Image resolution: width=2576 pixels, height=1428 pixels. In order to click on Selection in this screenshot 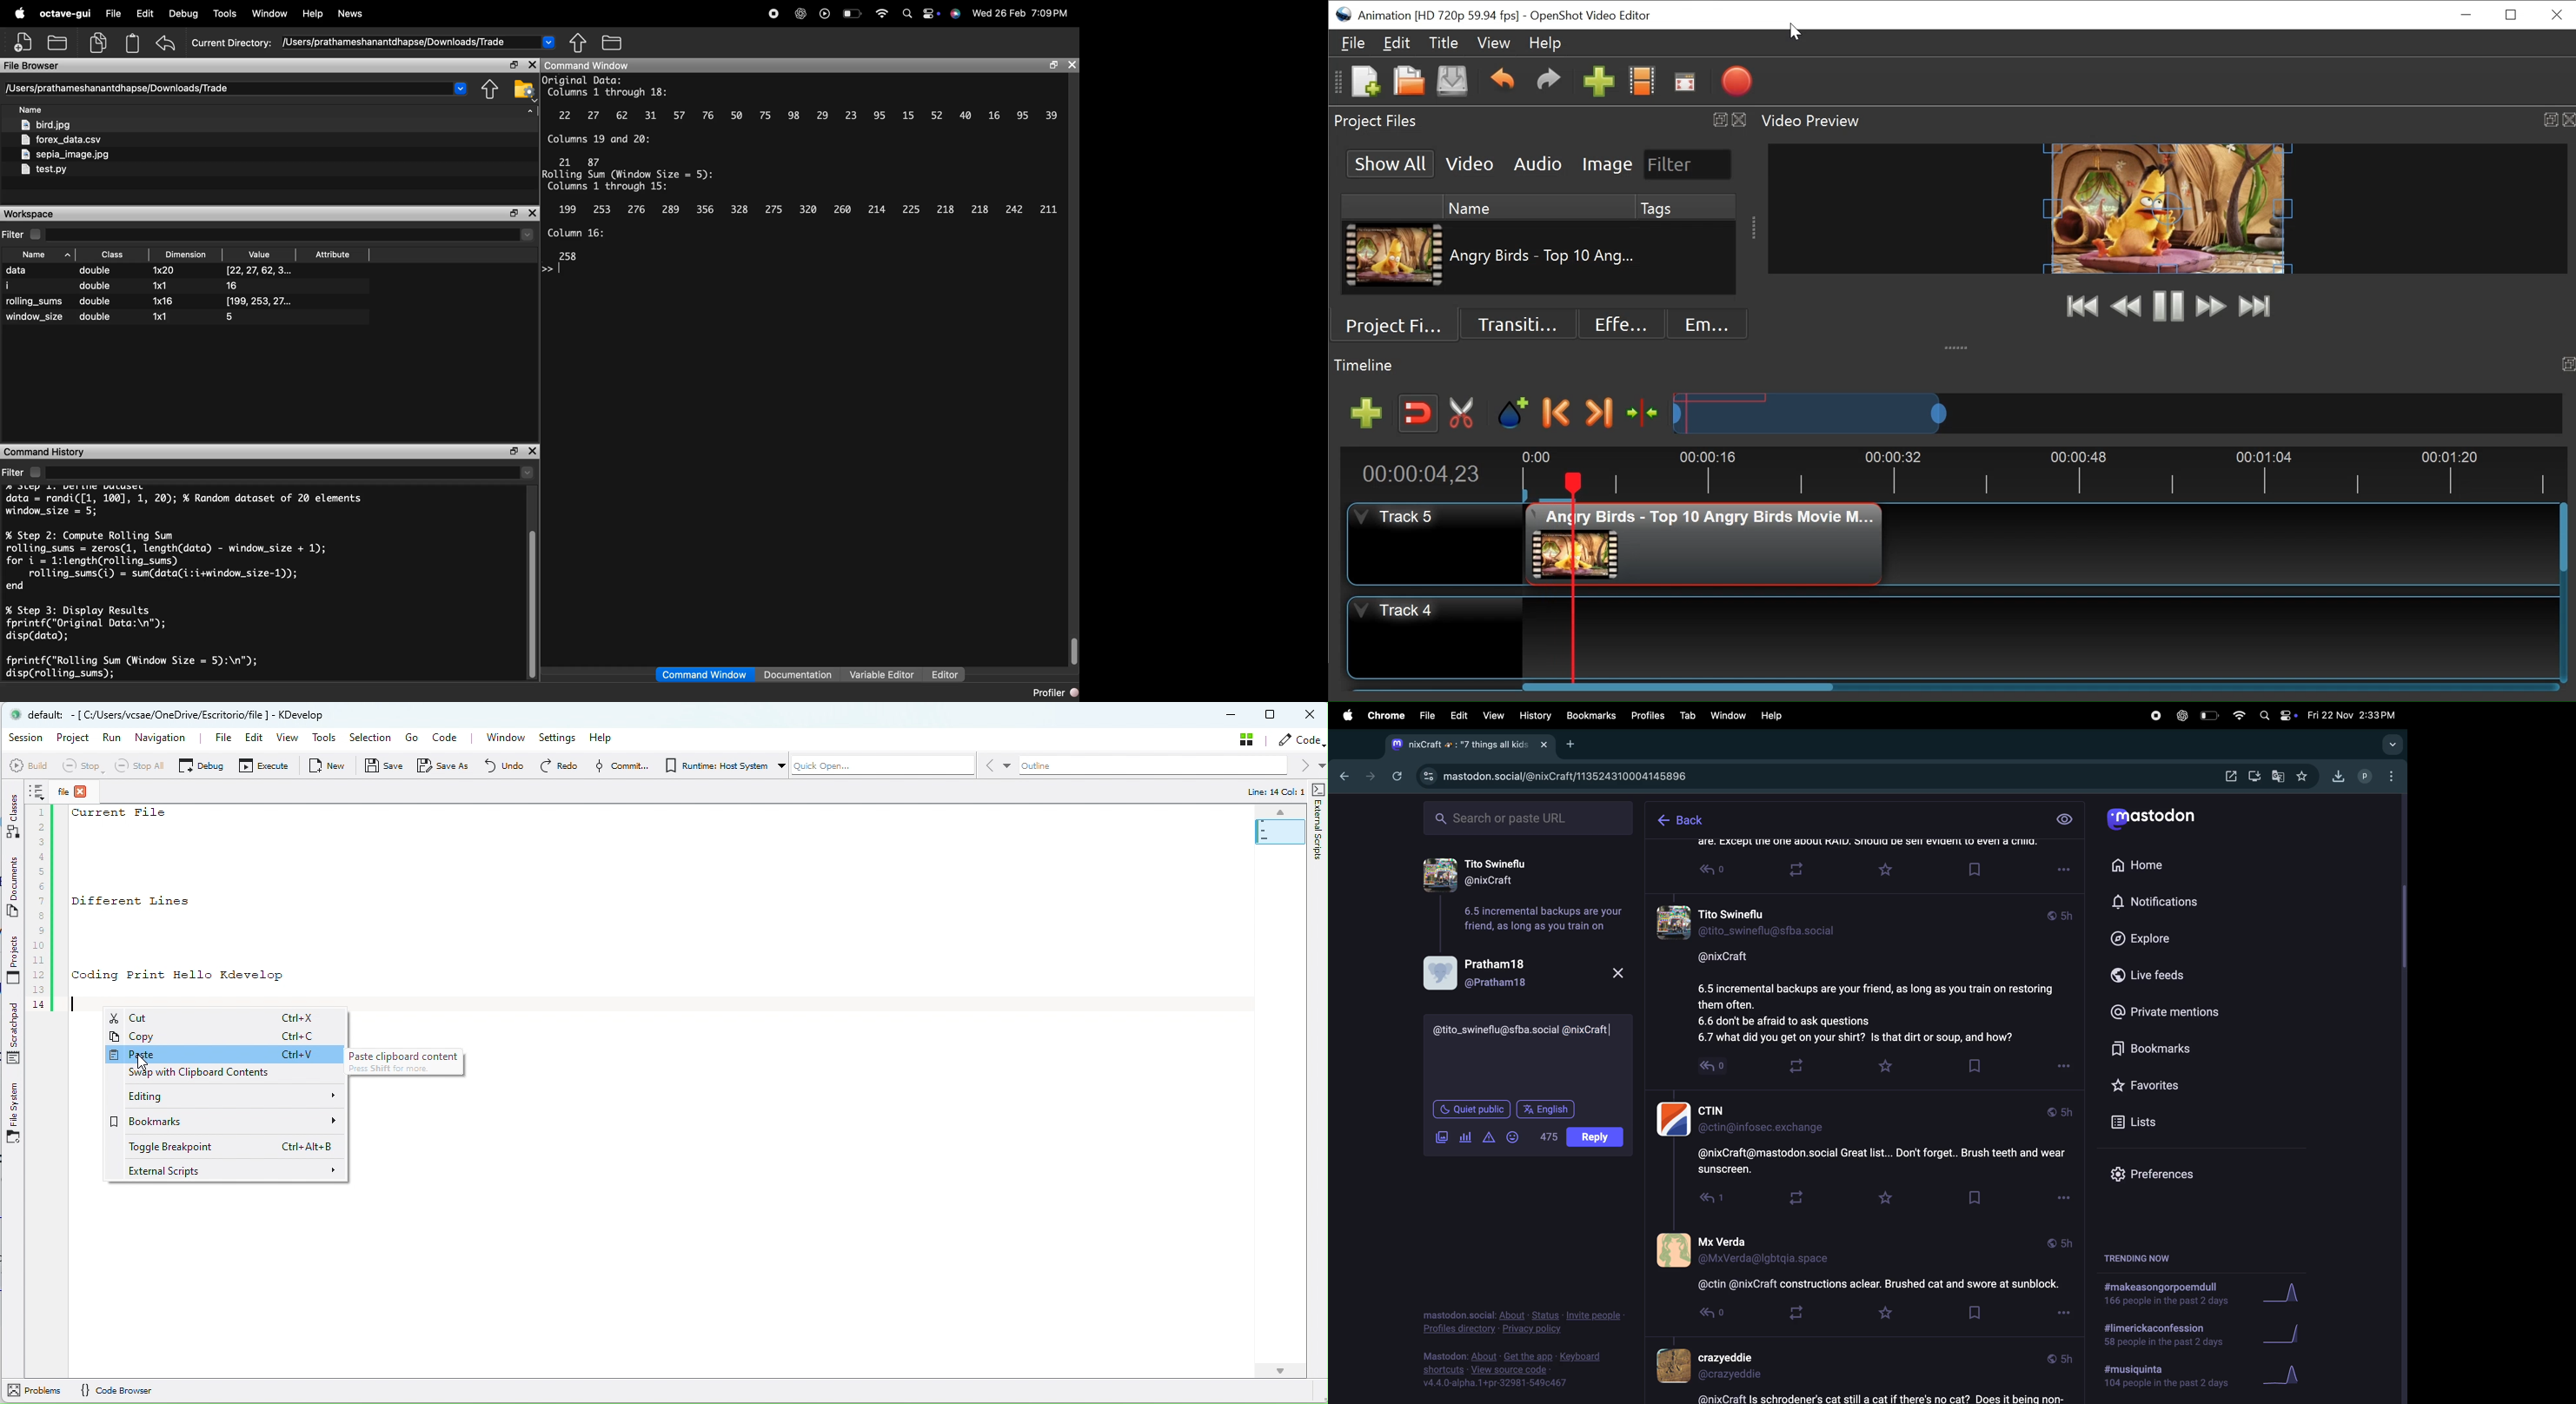, I will do `click(369, 738)`.